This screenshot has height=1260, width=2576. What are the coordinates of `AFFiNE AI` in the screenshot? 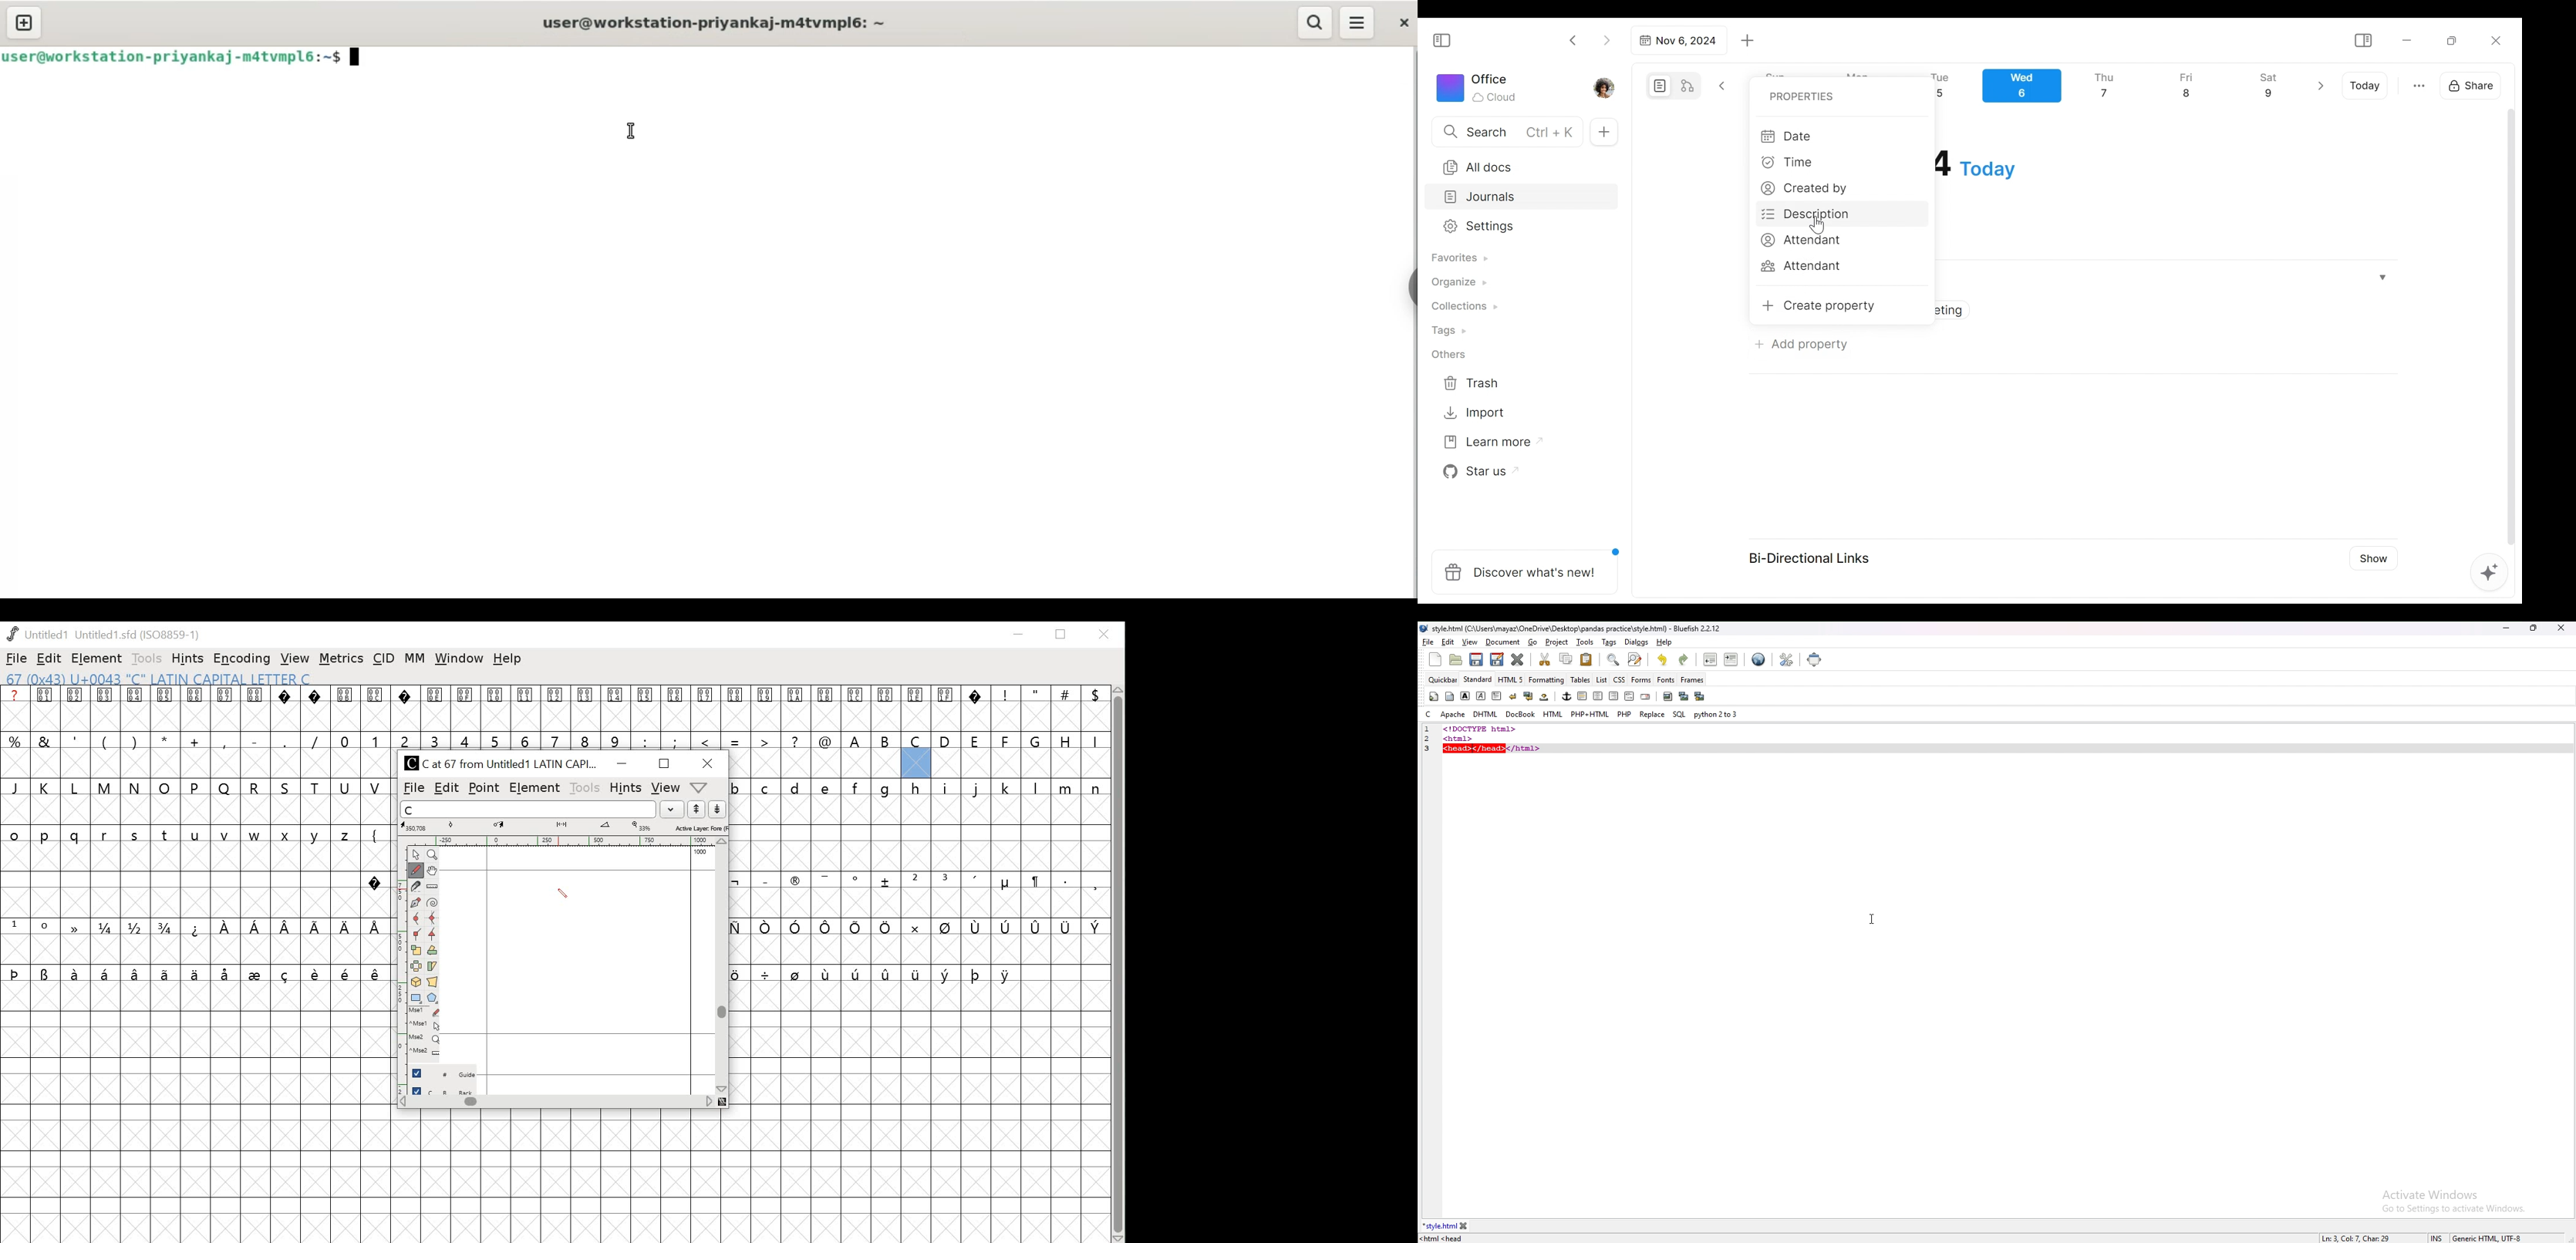 It's located at (2490, 574).